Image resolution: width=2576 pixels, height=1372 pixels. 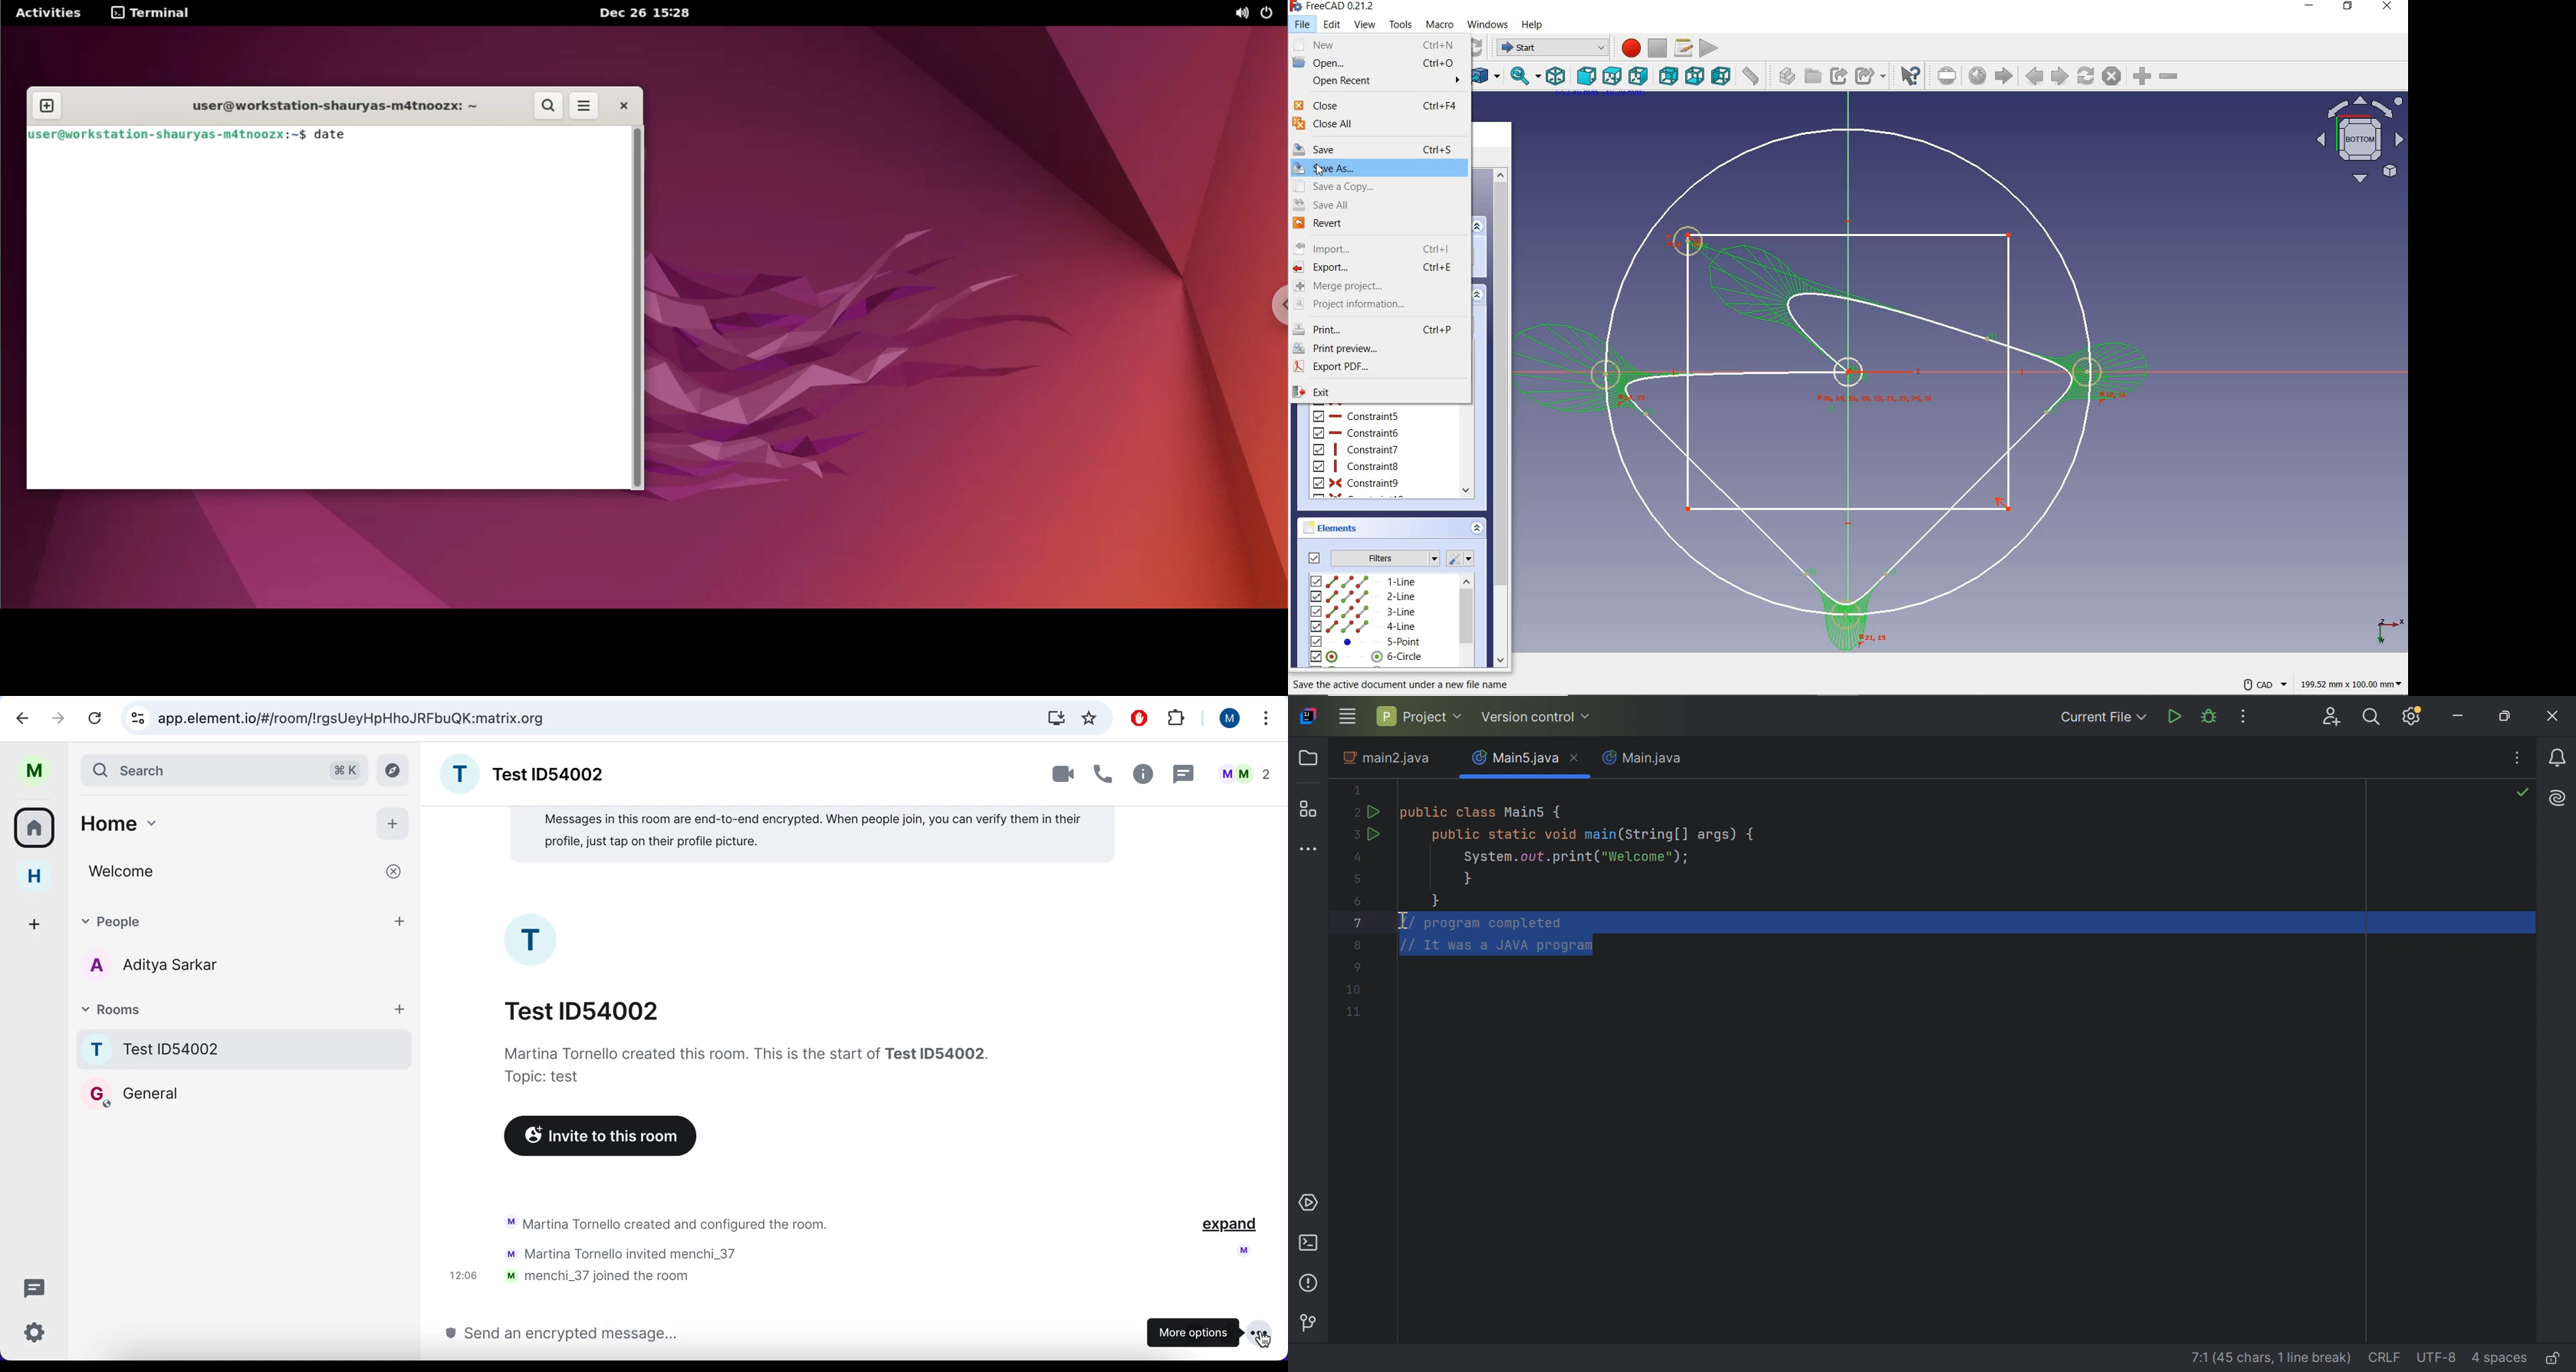 What do you see at coordinates (1696, 77) in the screenshot?
I see `bottom` at bounding box center [1696, 77].